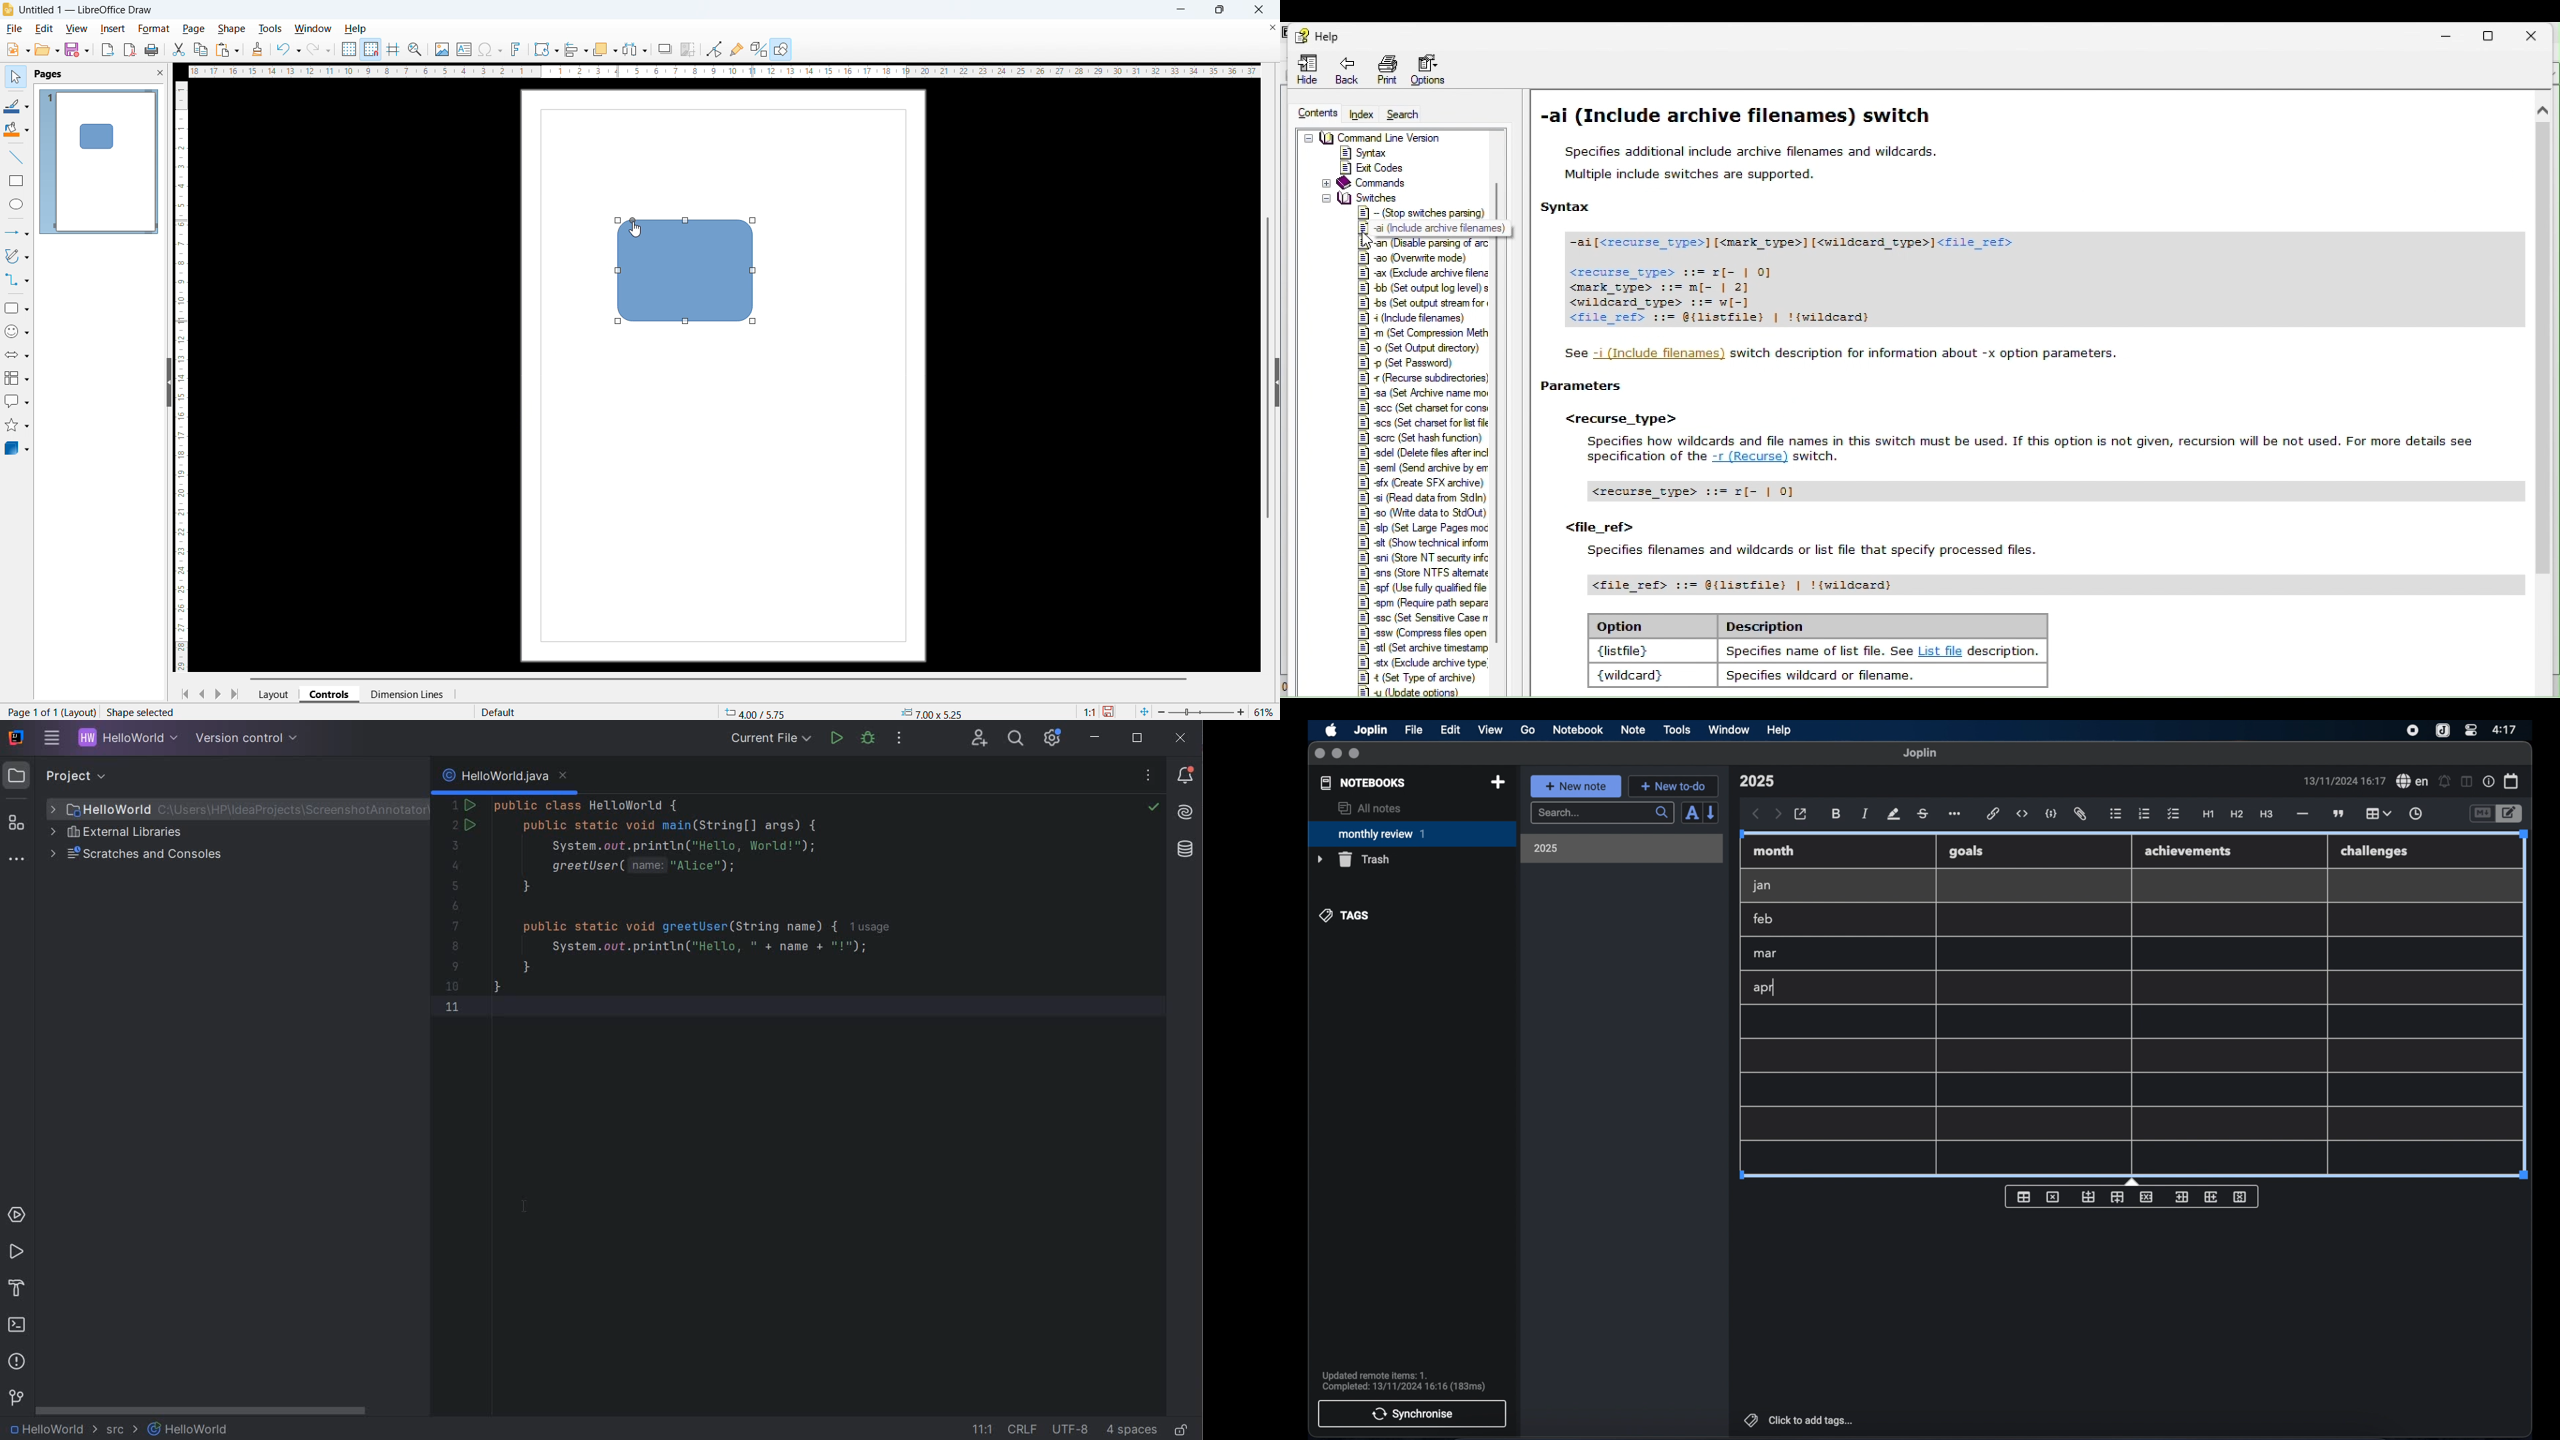 The height and width of the screenshot is (1456, 2576). Describe the element at coordinates (2413, 781) in the screenshot. I see `spel check` at that location.